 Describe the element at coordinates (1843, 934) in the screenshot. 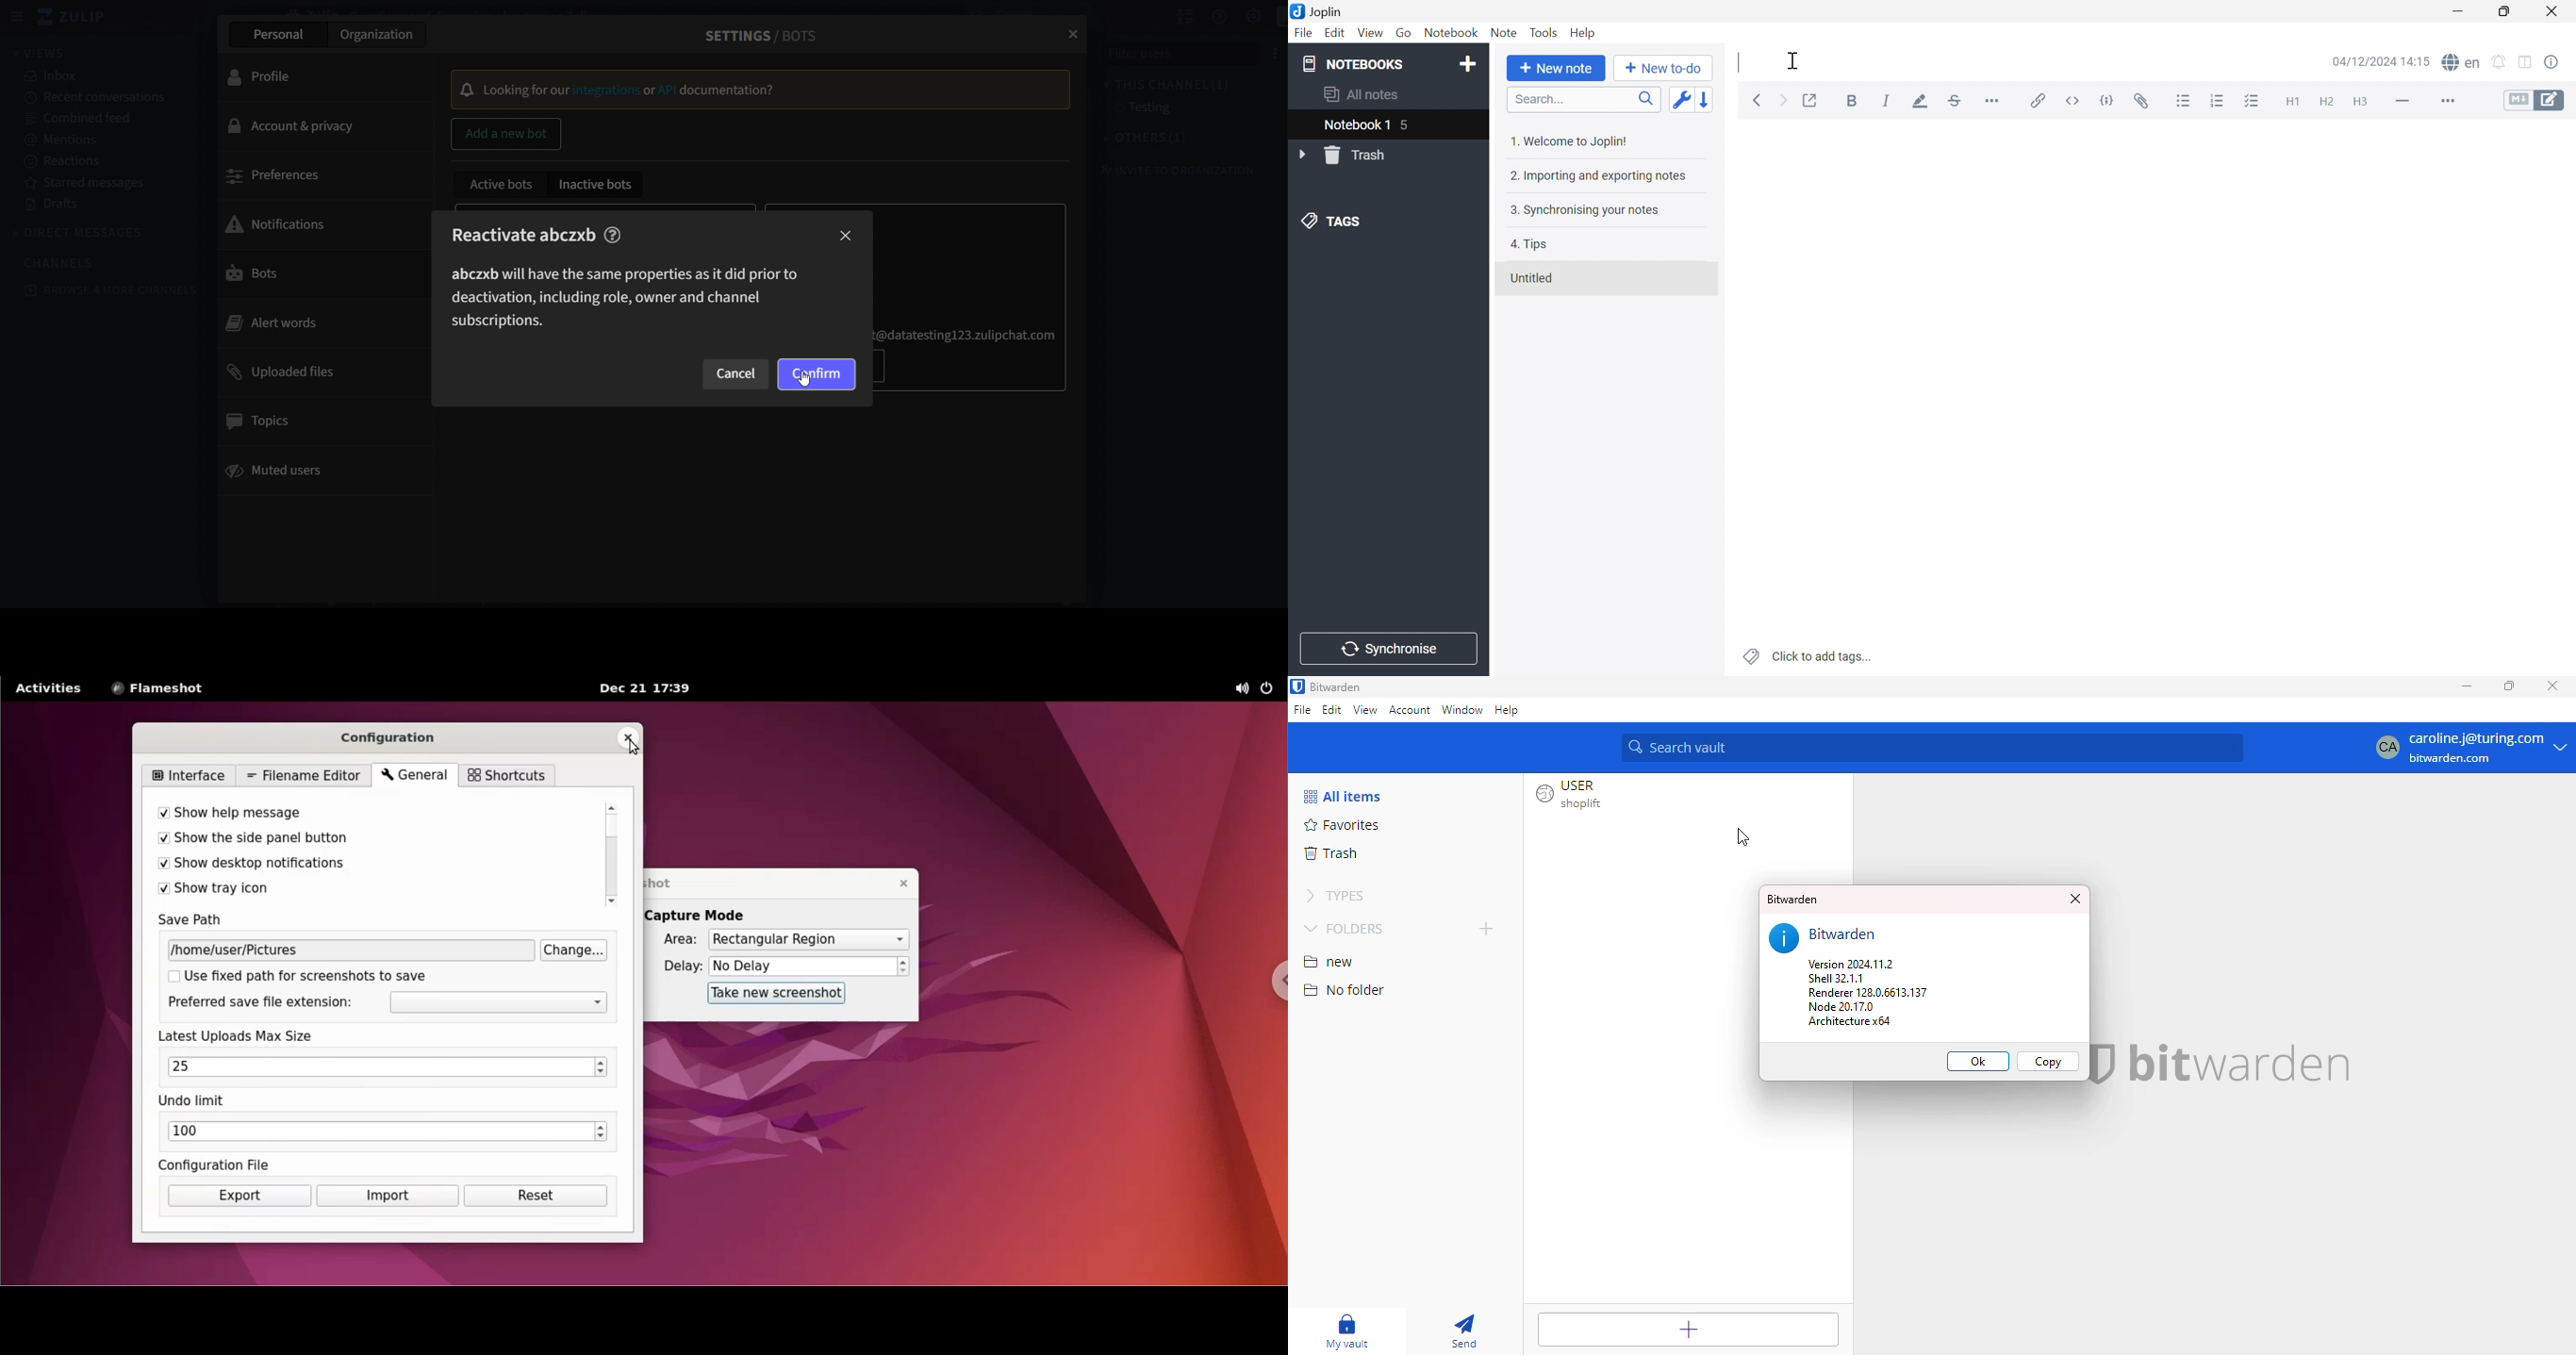

I see `Bitwarden` at that location.